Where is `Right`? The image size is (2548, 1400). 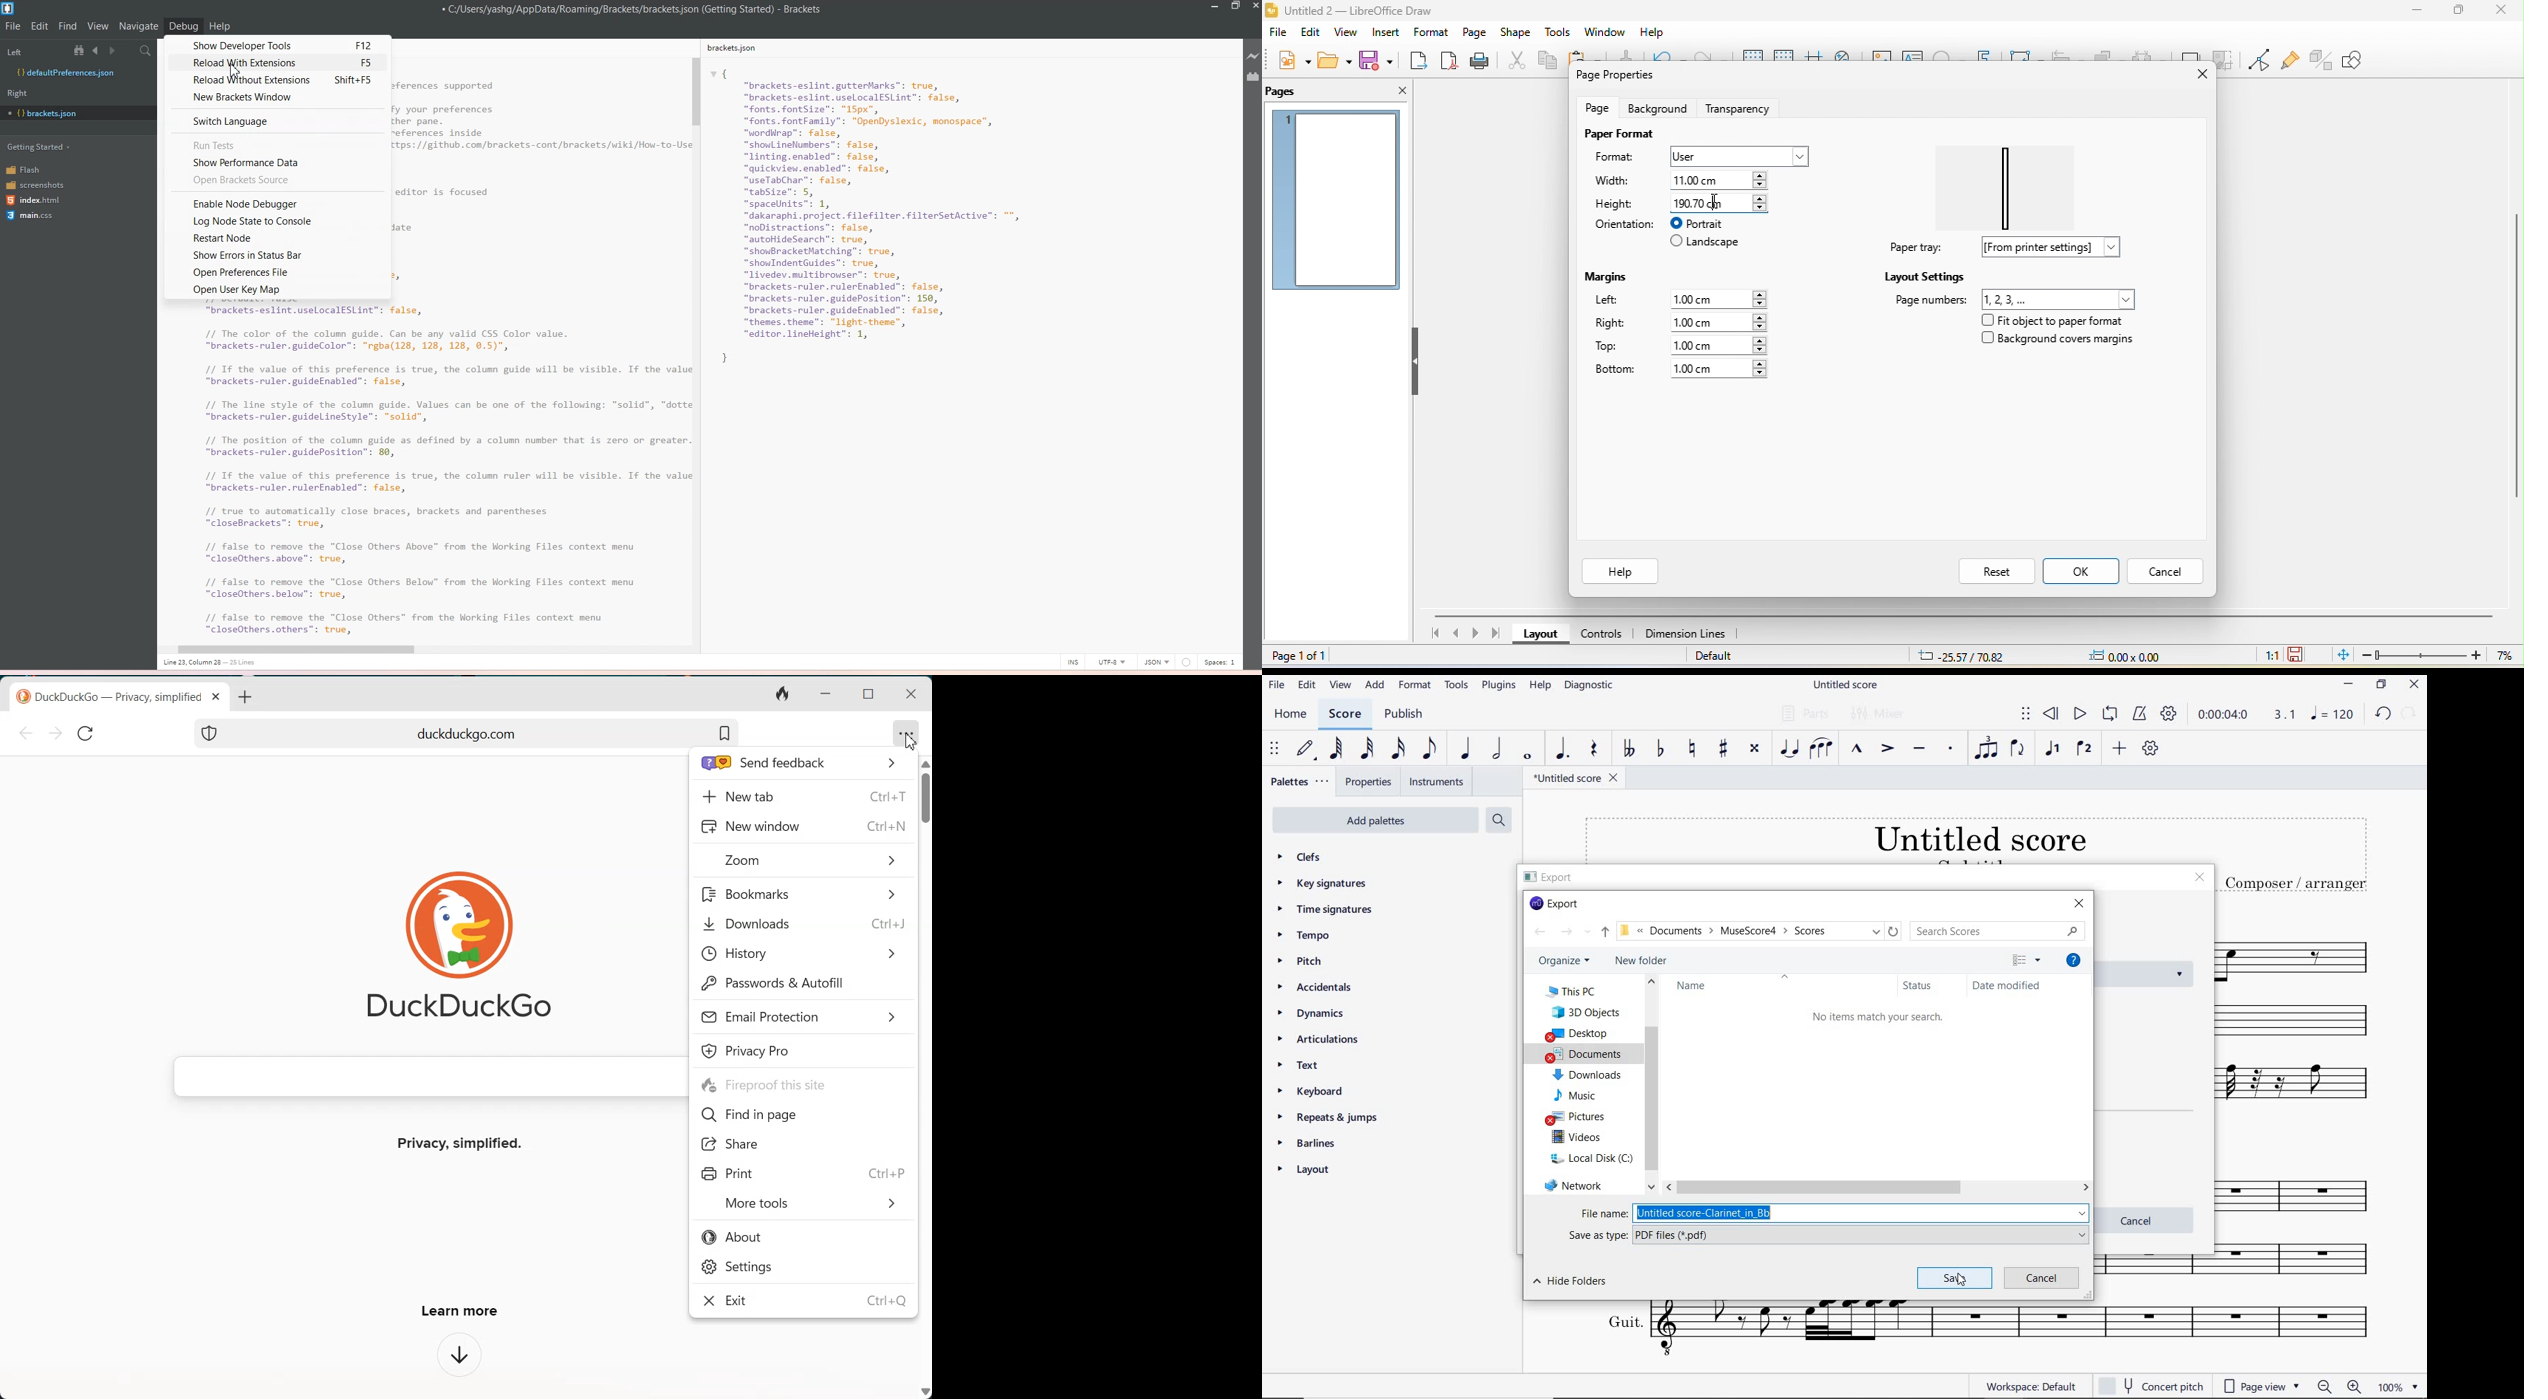 Right is located at coordinates (22, 93).